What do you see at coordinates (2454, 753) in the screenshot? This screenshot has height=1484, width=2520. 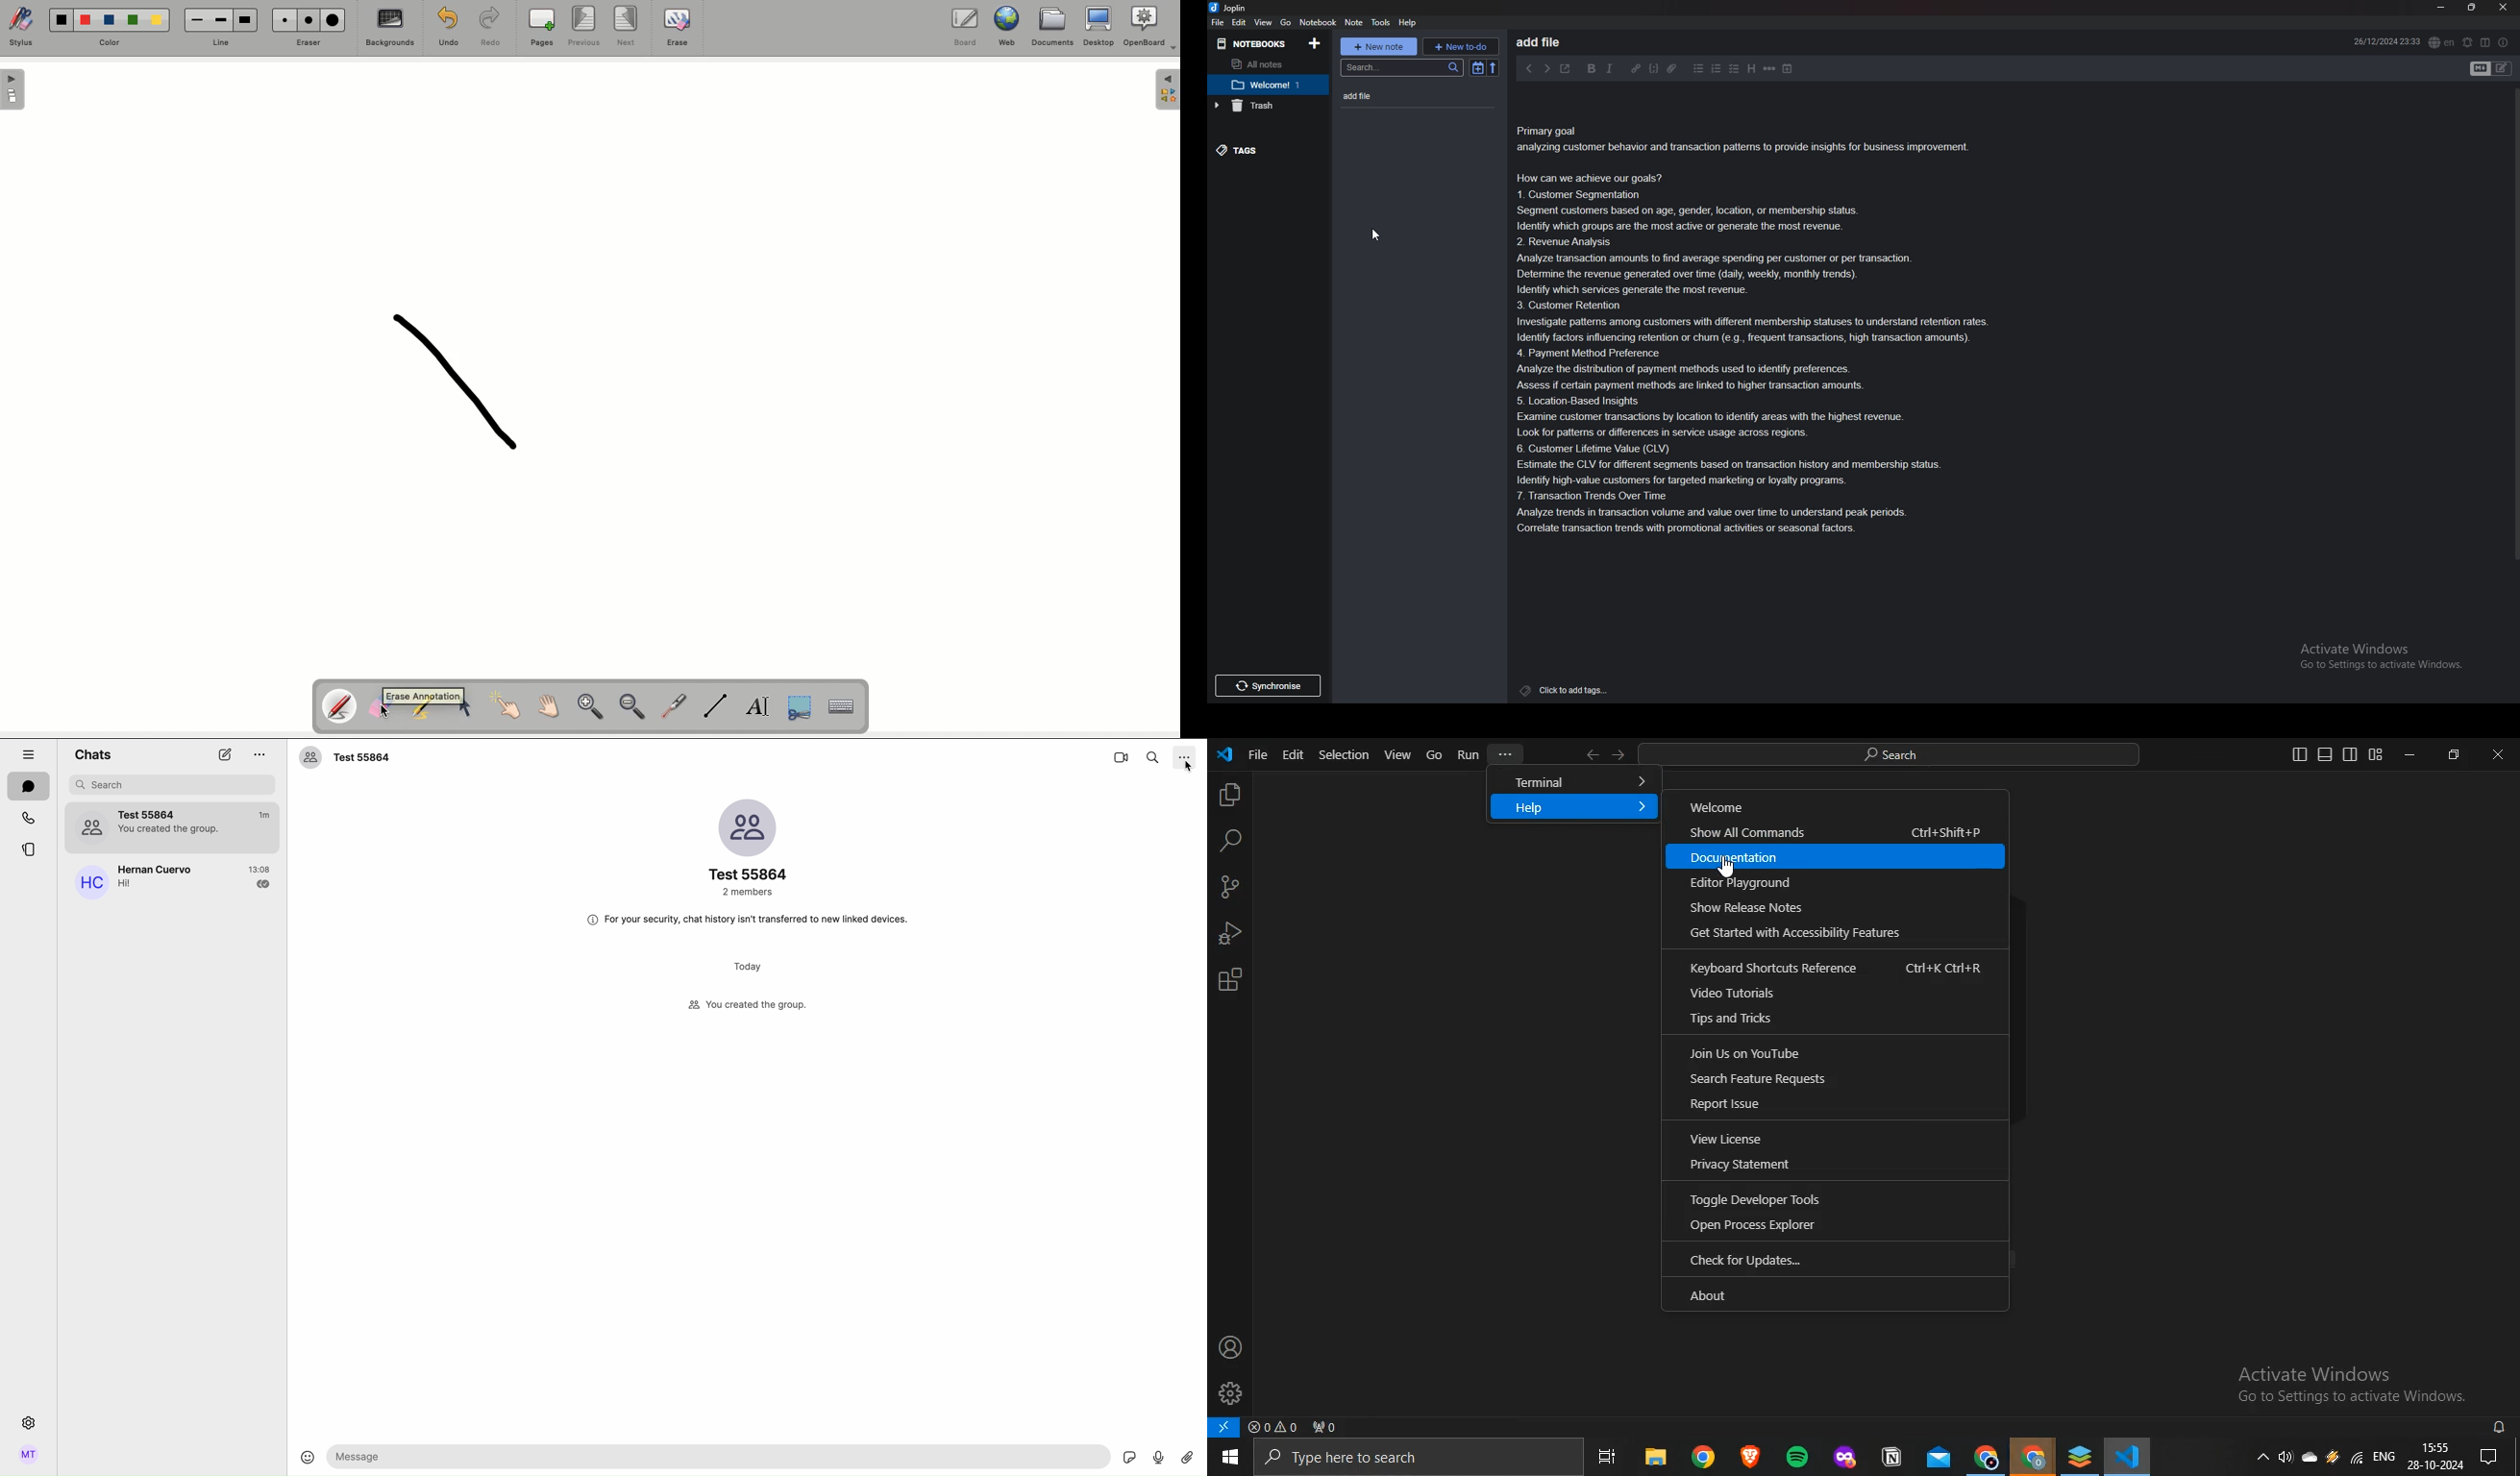 I see `restore window` at bounding box center [2454, 753].